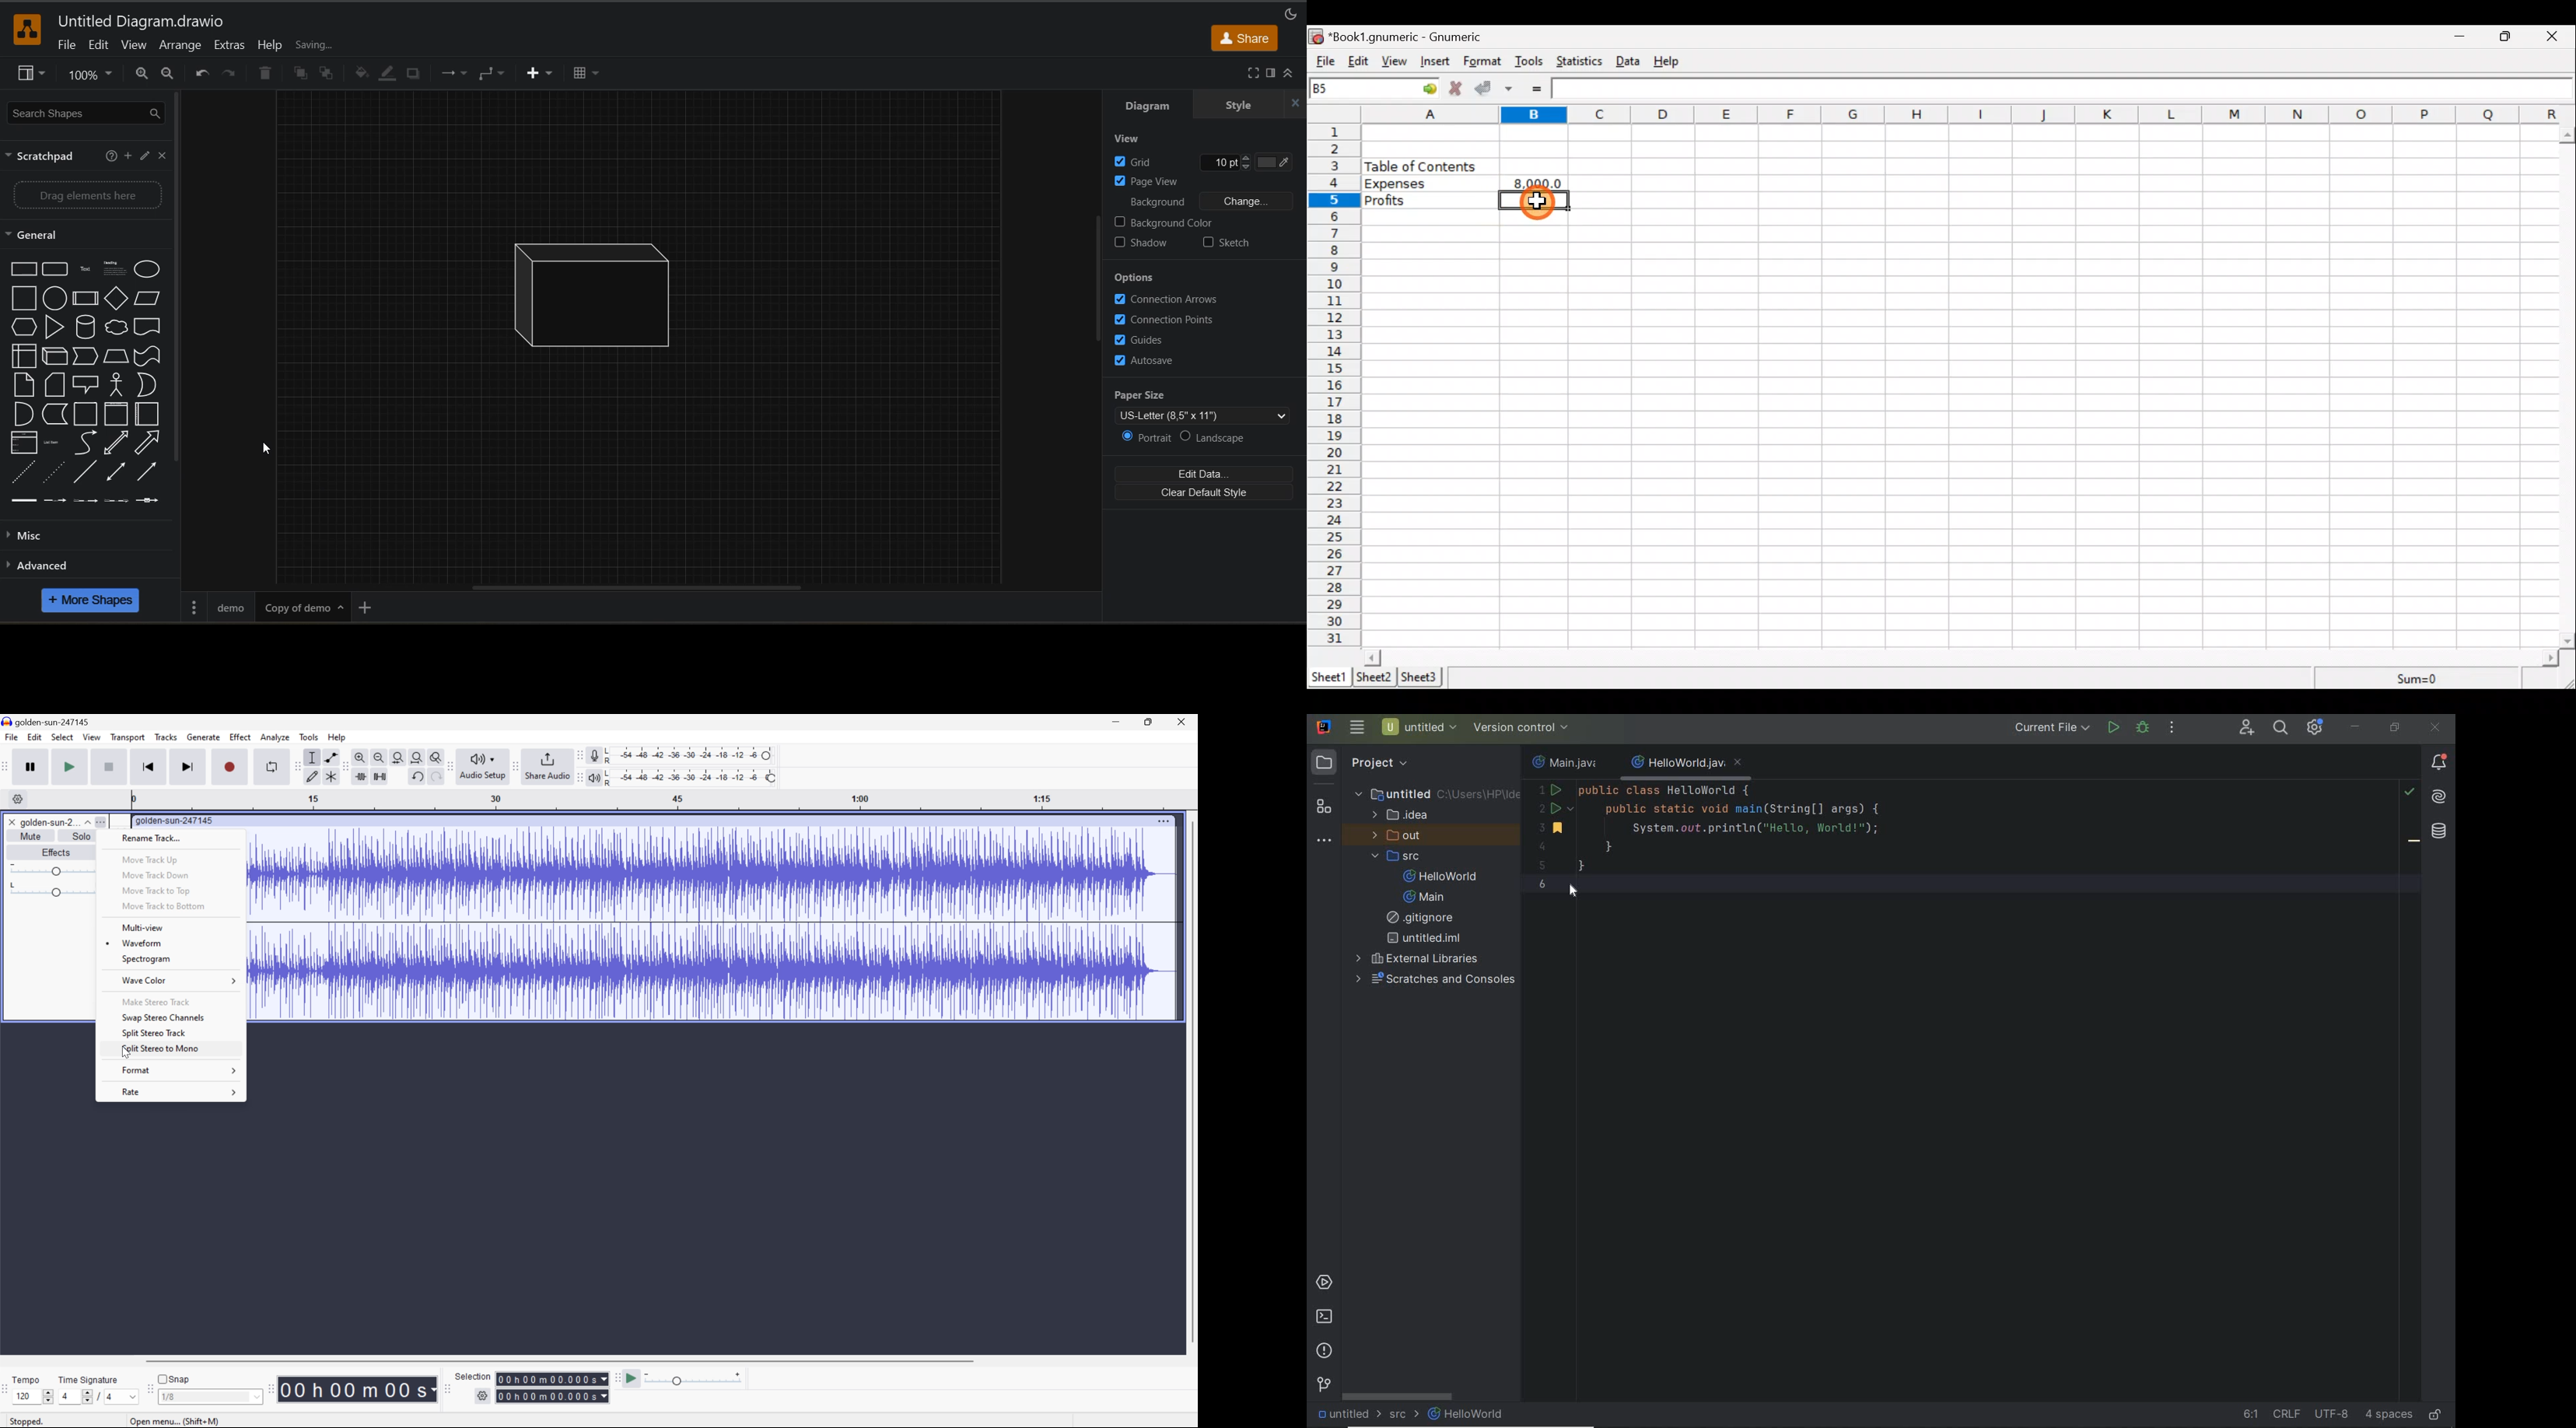 This screenshot has height=1428, width=2576. Describe the element at coordinates (297, 766) in the screenshot. I see `Audacity tools toolbar` at that location.